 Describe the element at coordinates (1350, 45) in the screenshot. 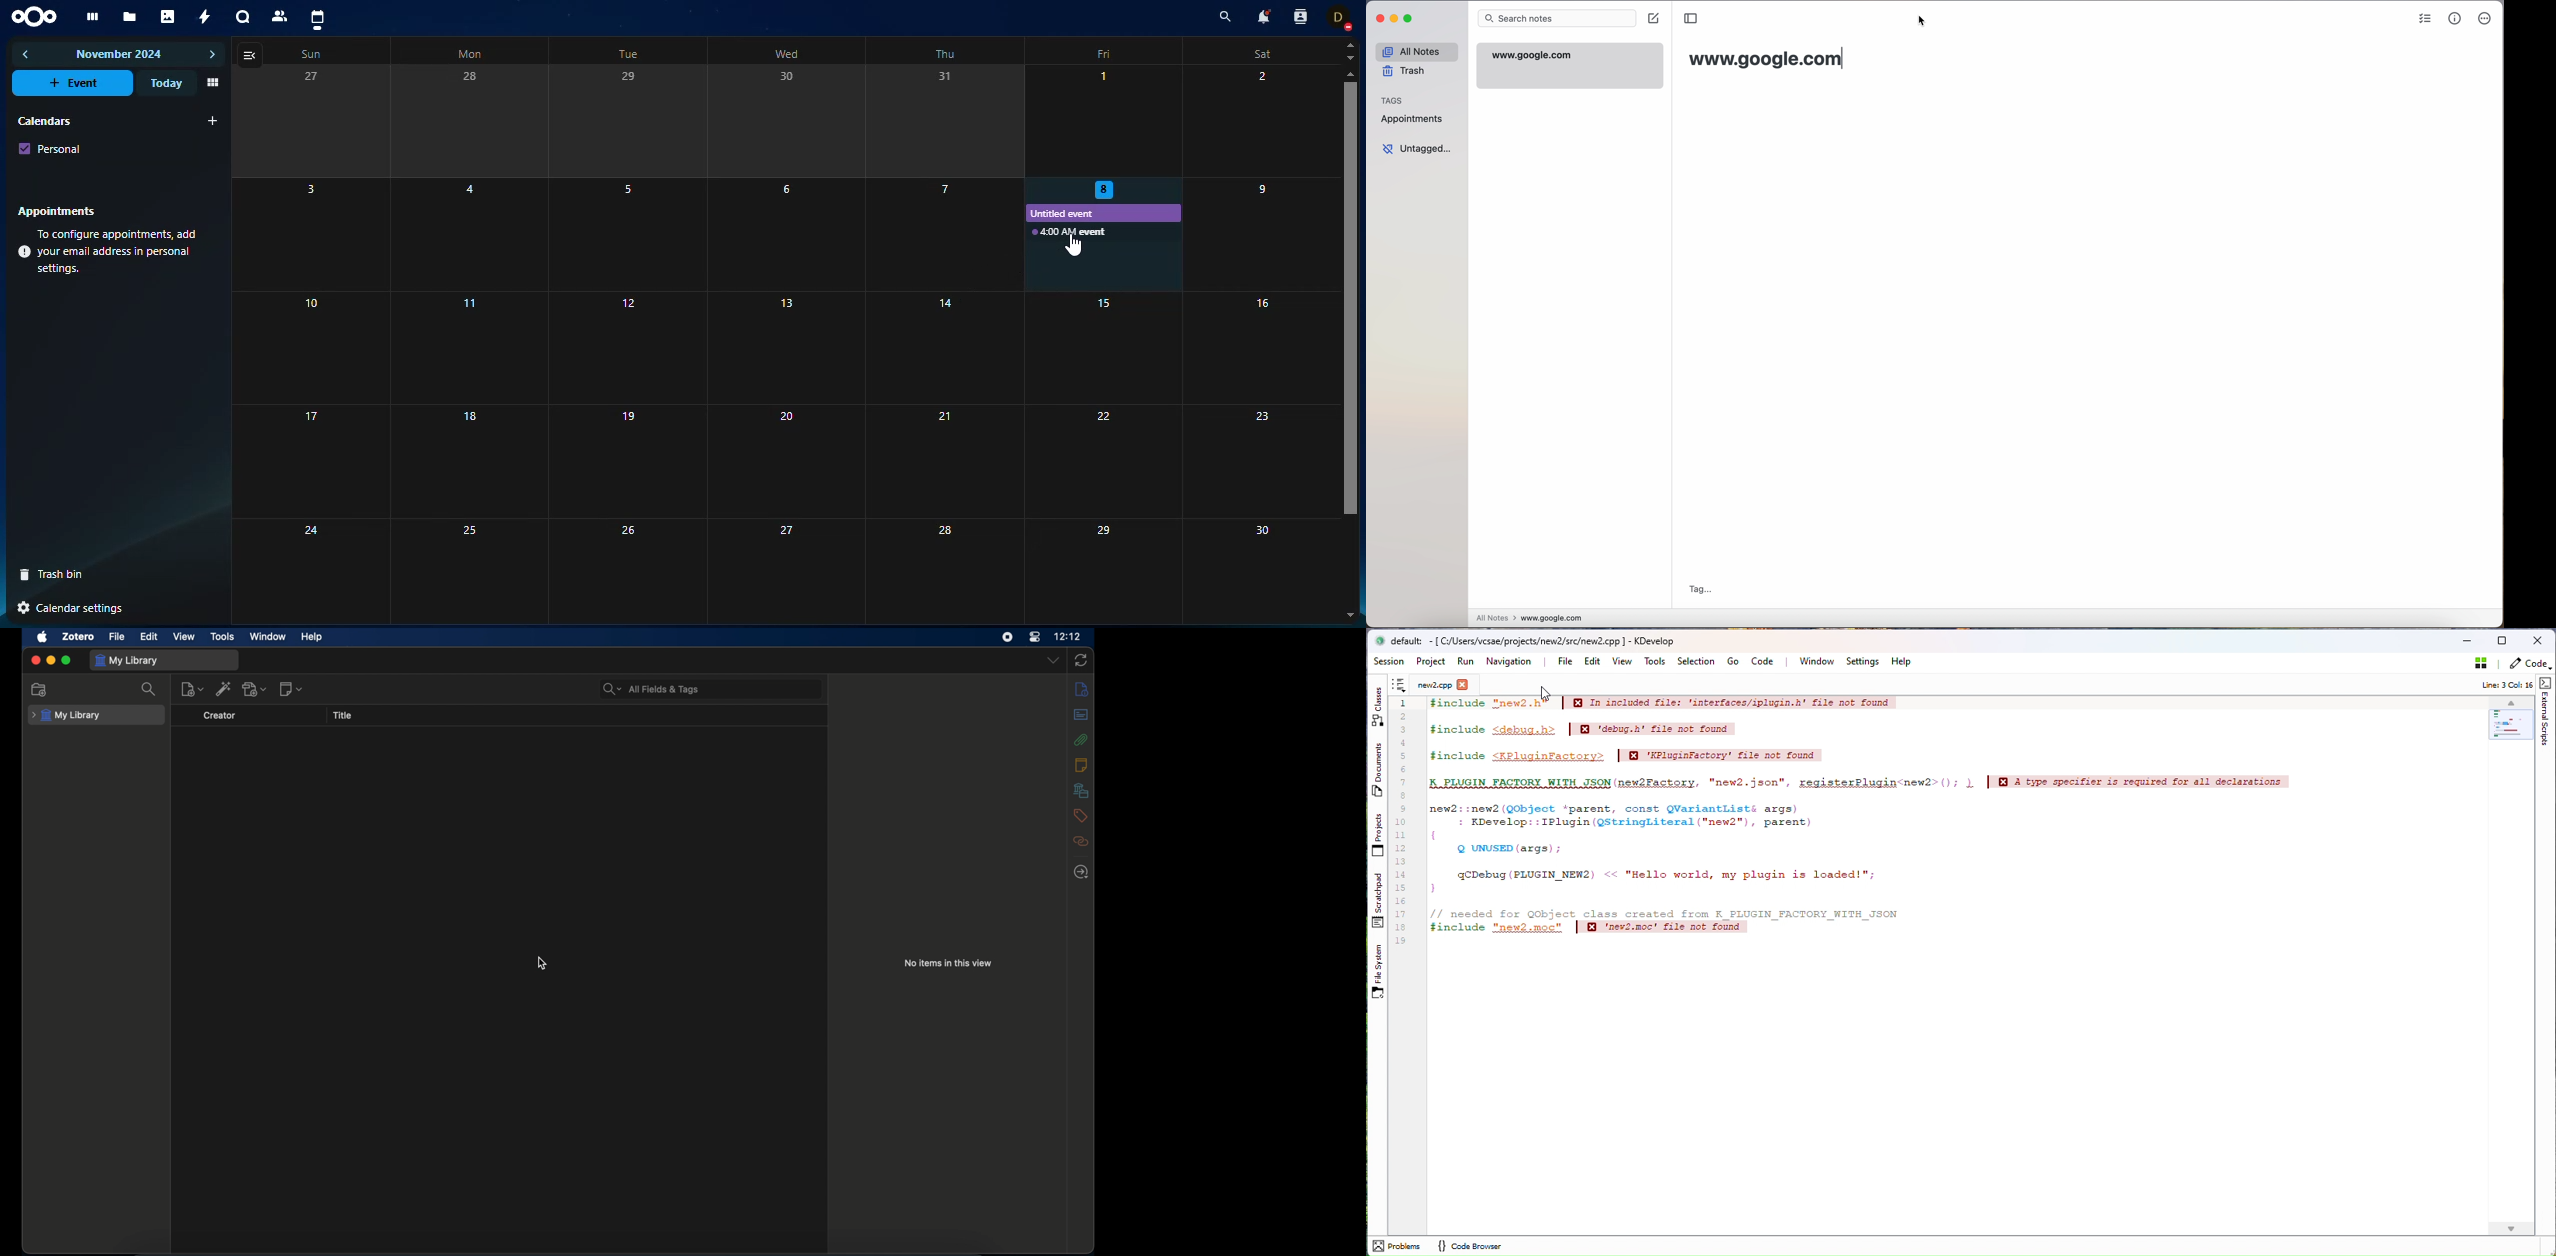

I see `up` at that location.